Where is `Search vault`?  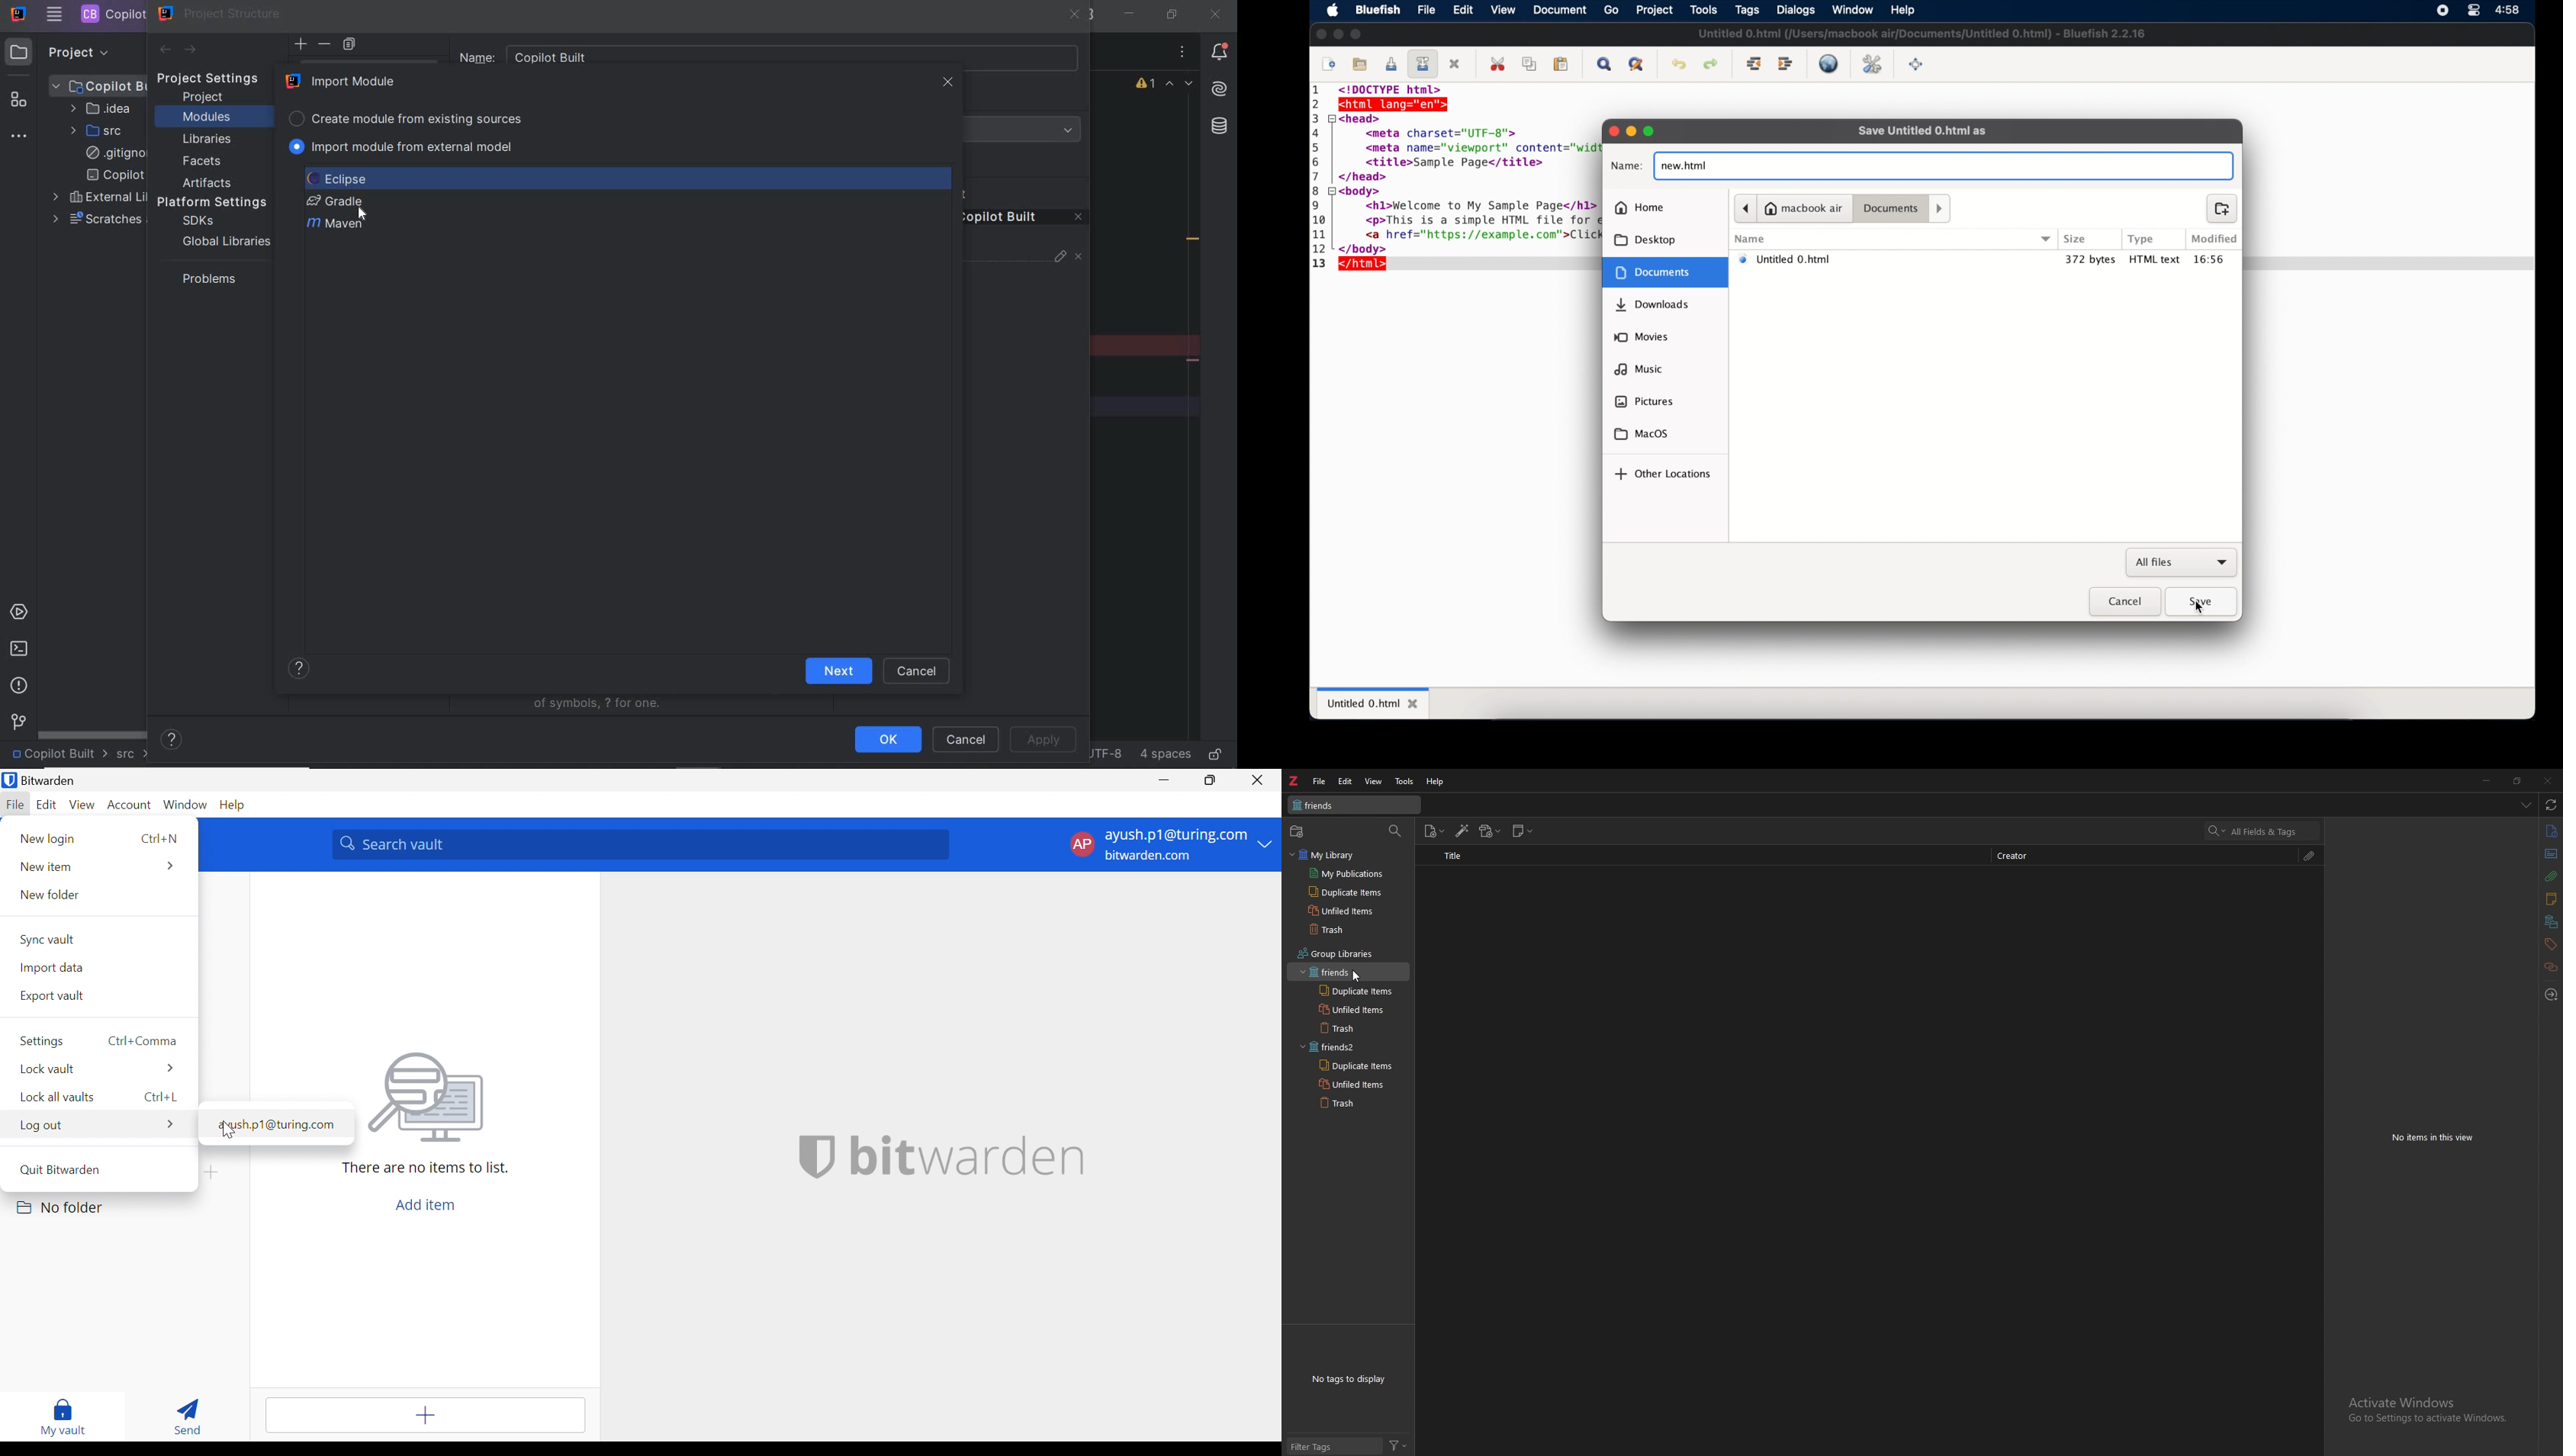
Search vault is located at coordinates (639, 845).